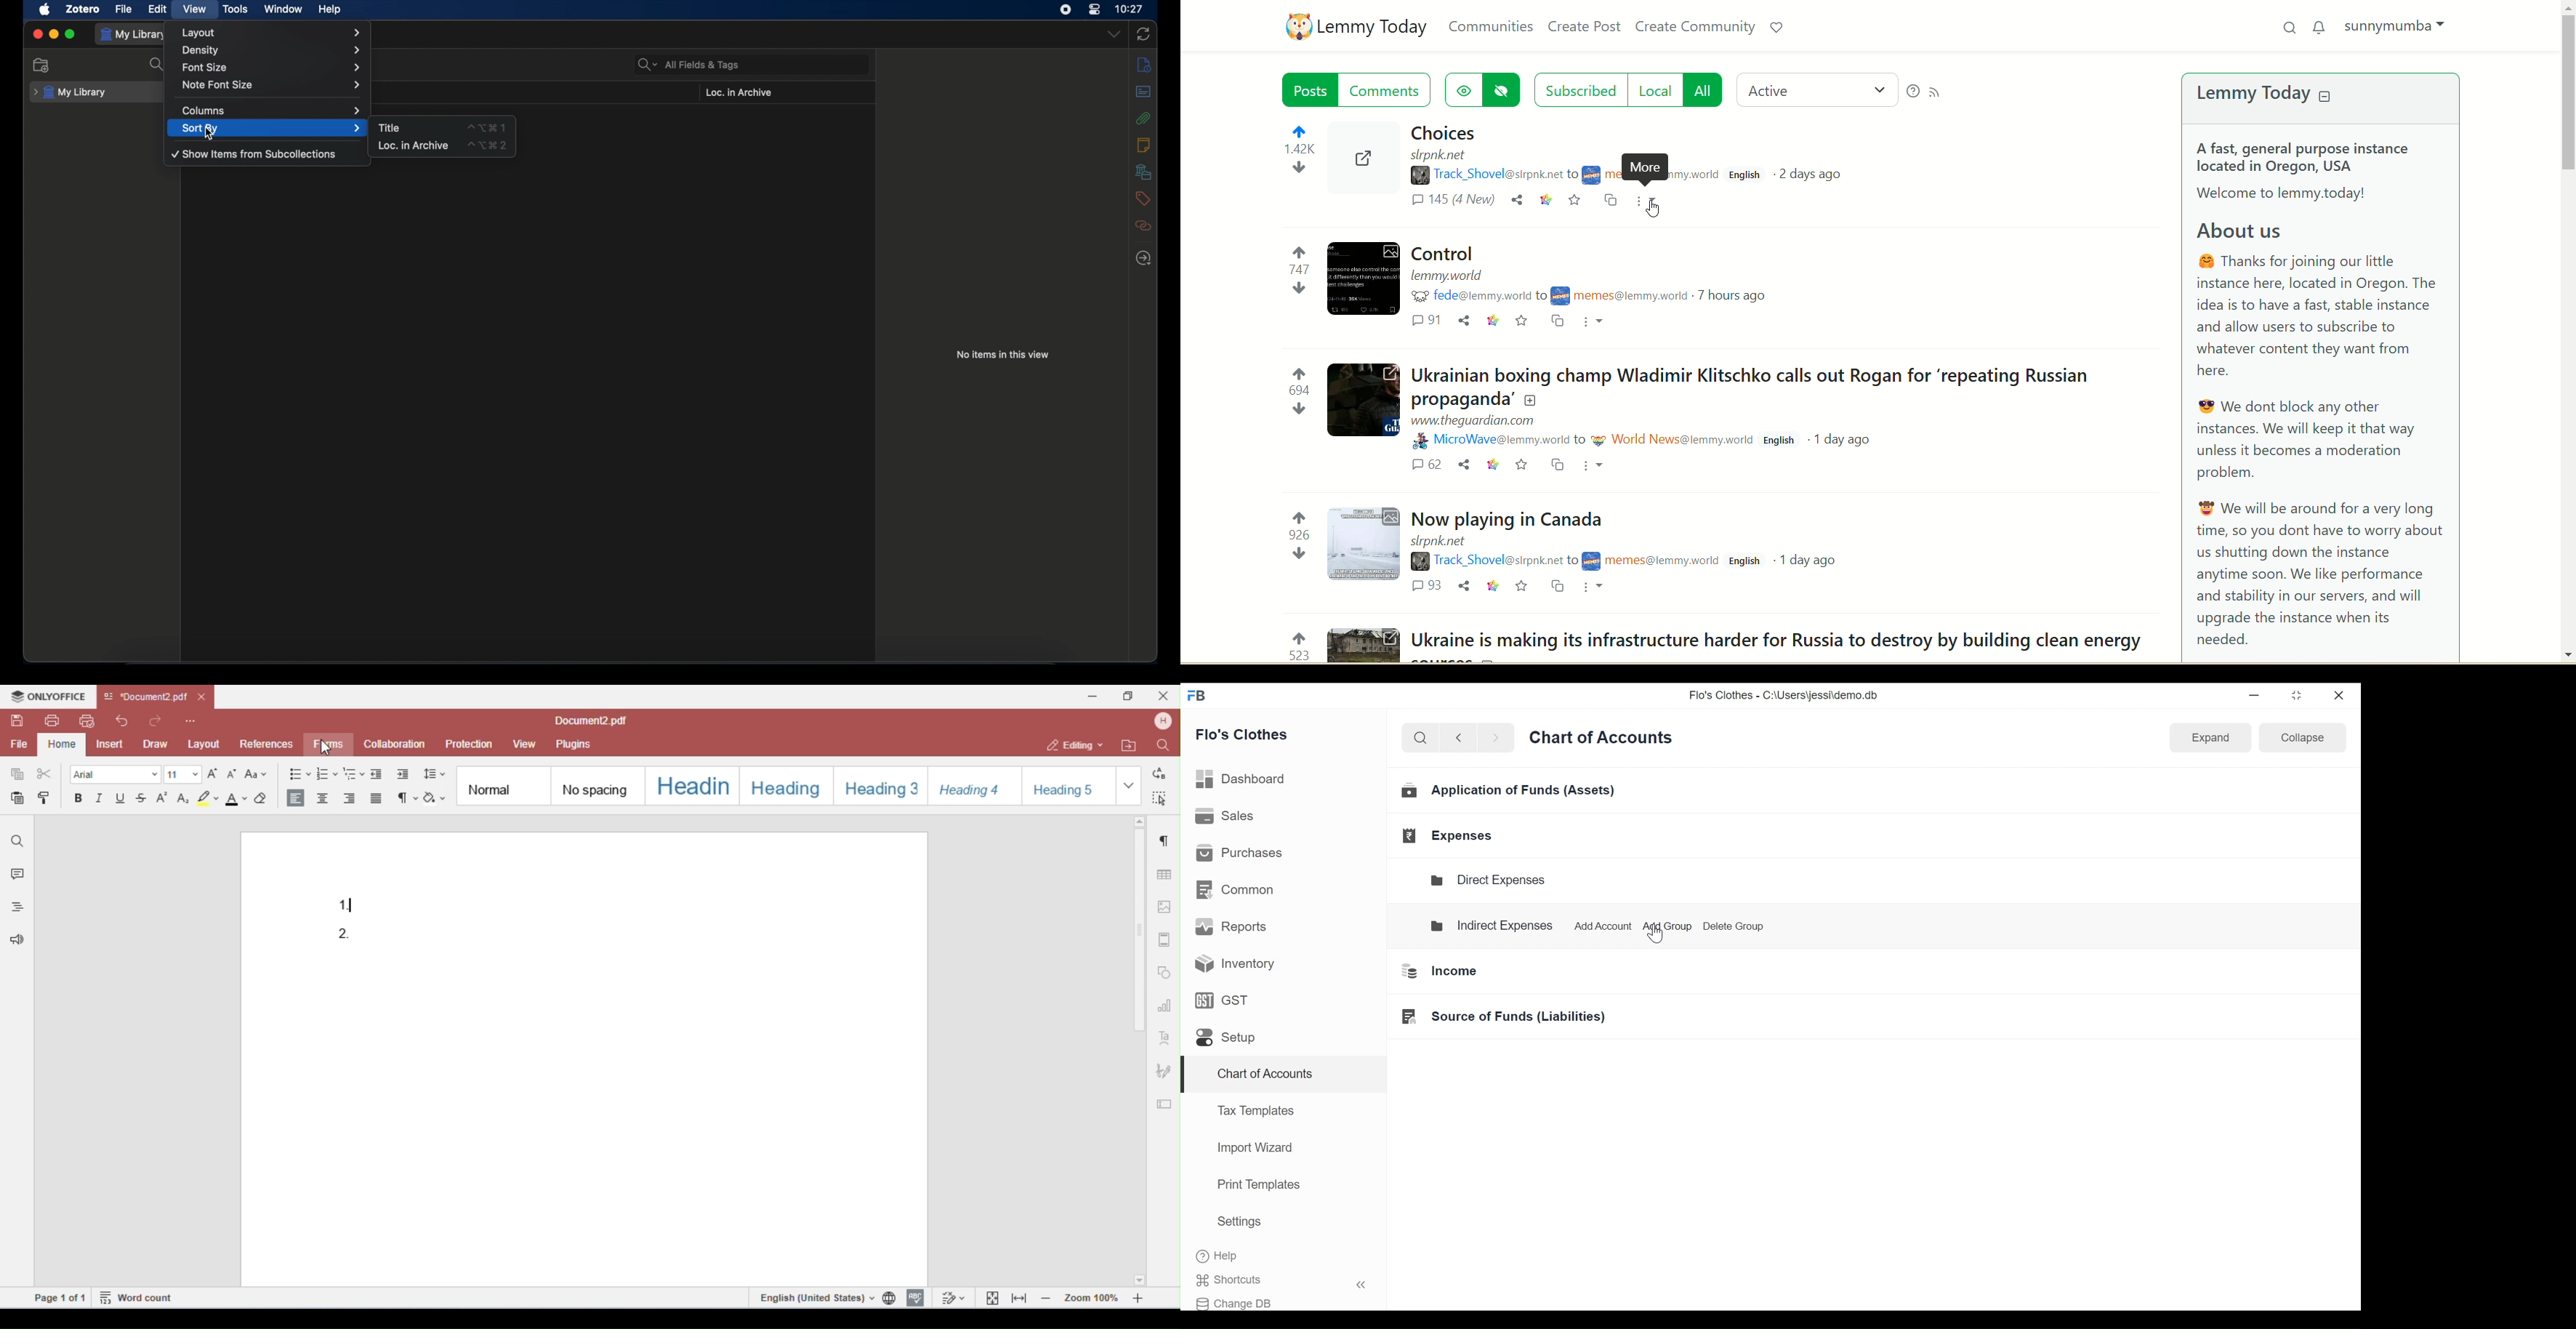 The width and height of the screenshot is (2576, 1344). I want to click on comments, so click(1428, 322).